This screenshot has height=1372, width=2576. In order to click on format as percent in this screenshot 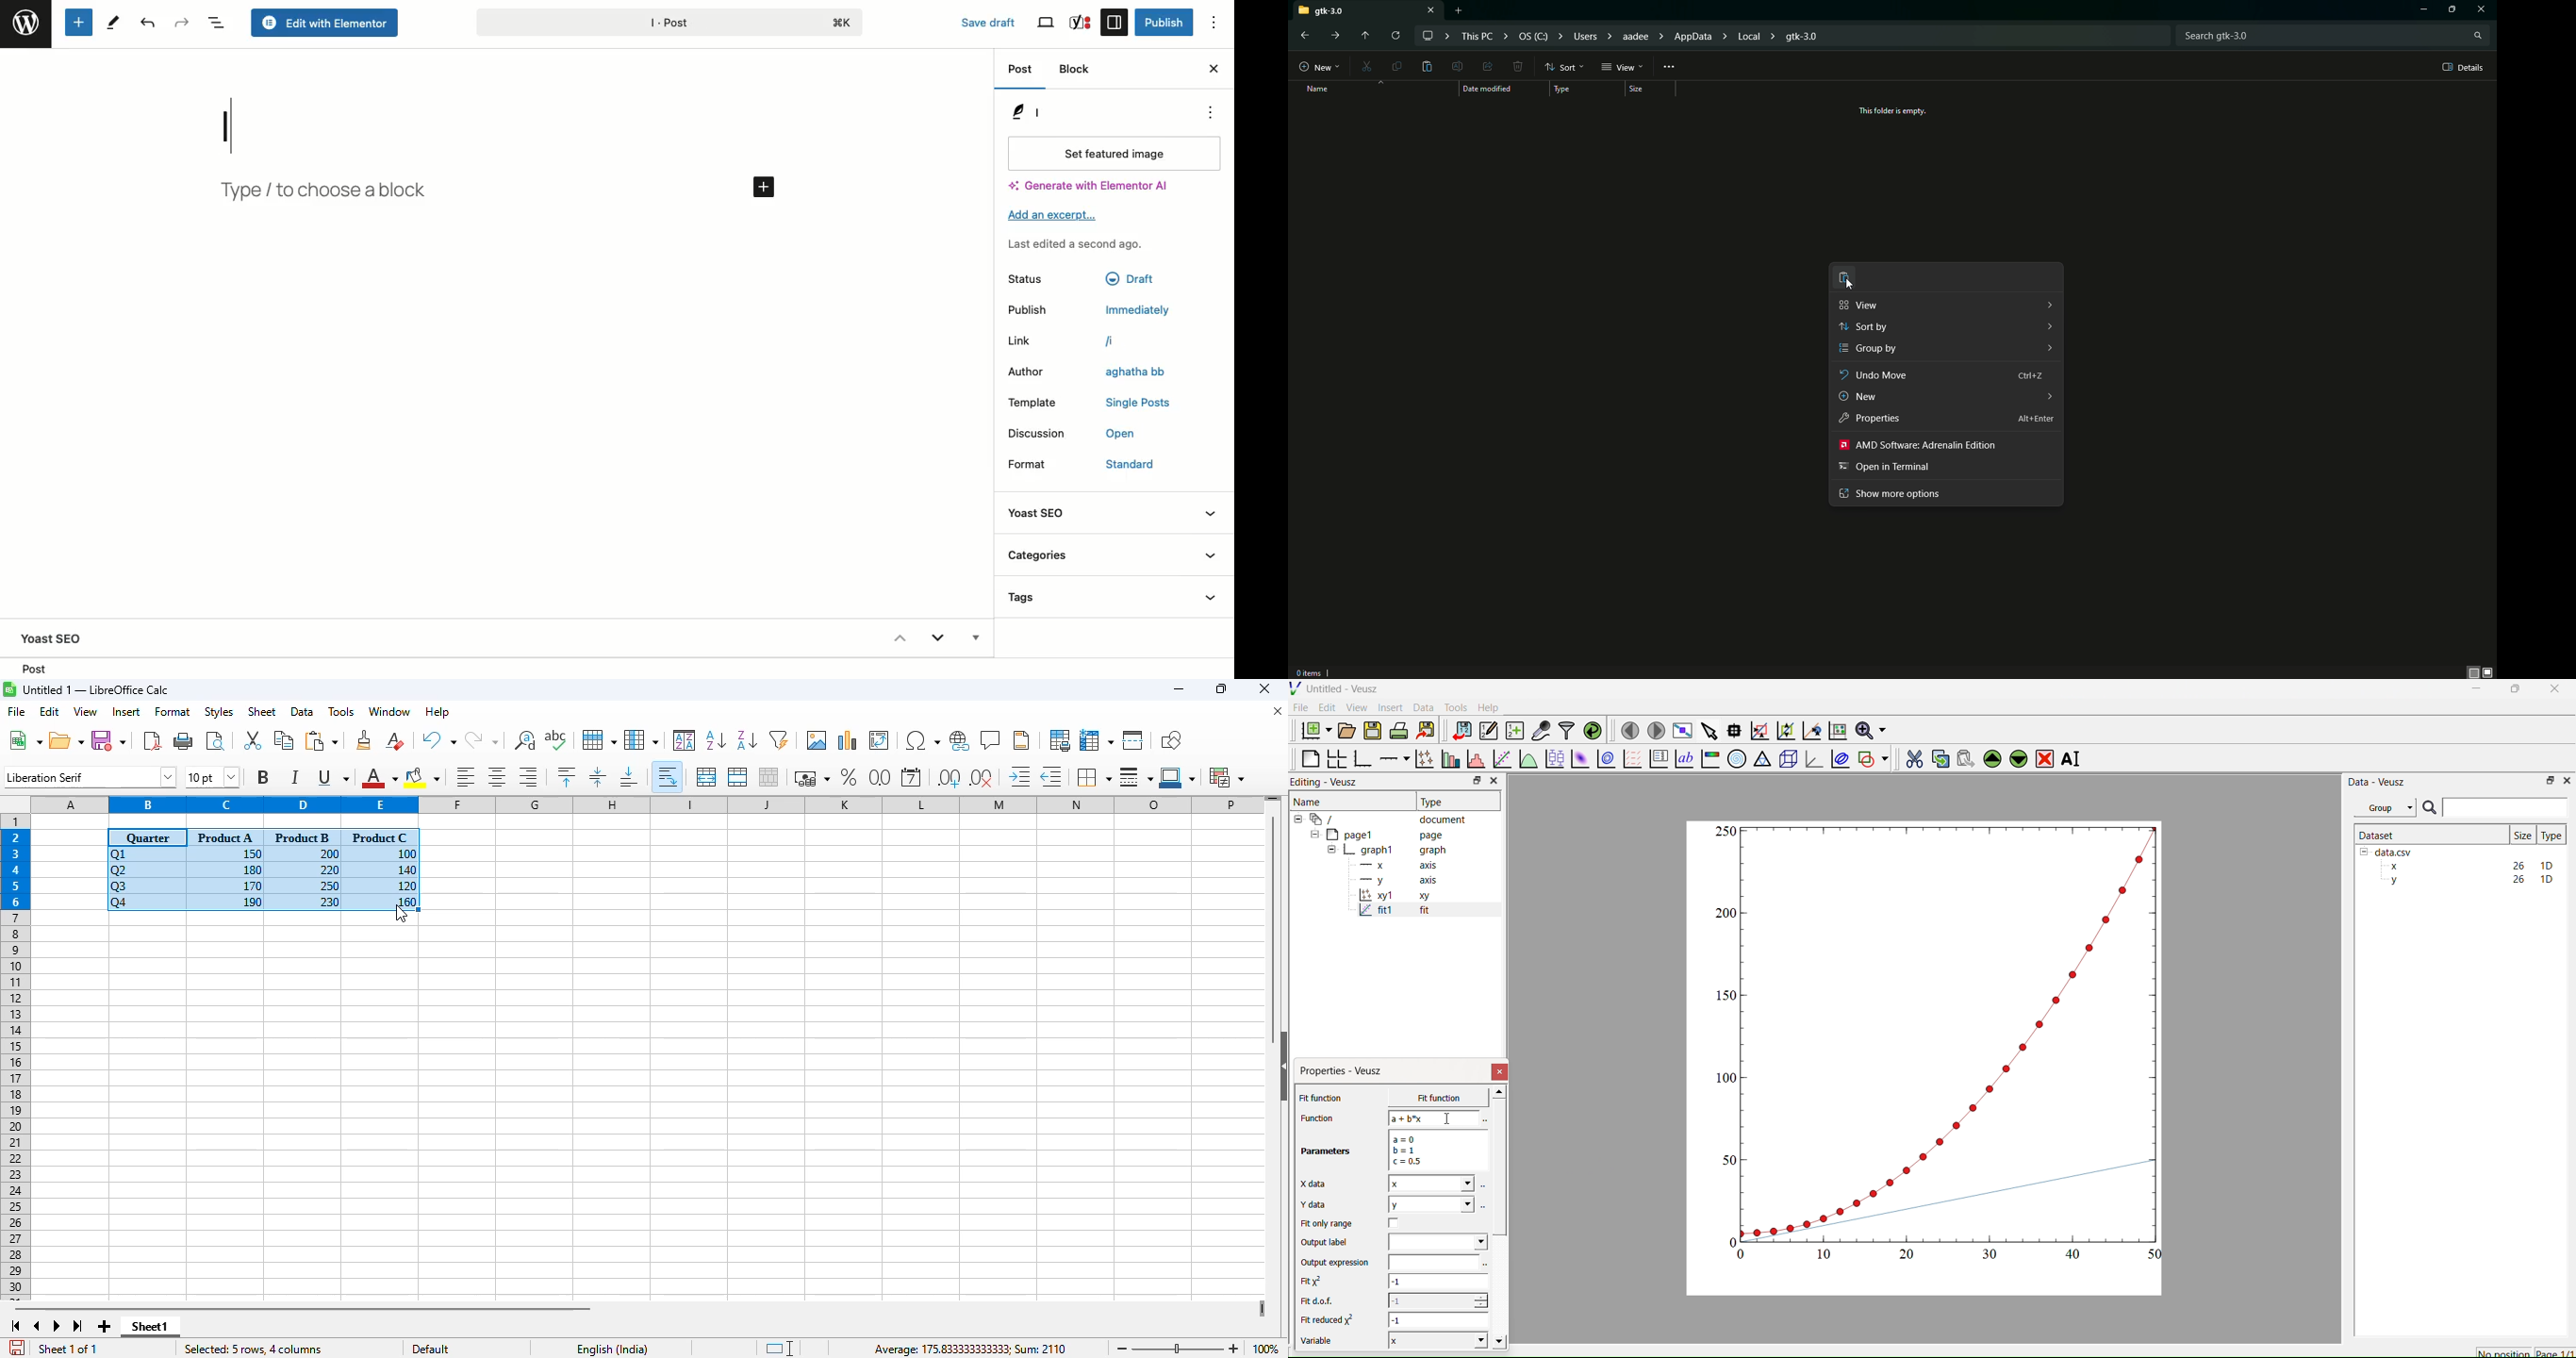, I will do `click(848, 776)`.